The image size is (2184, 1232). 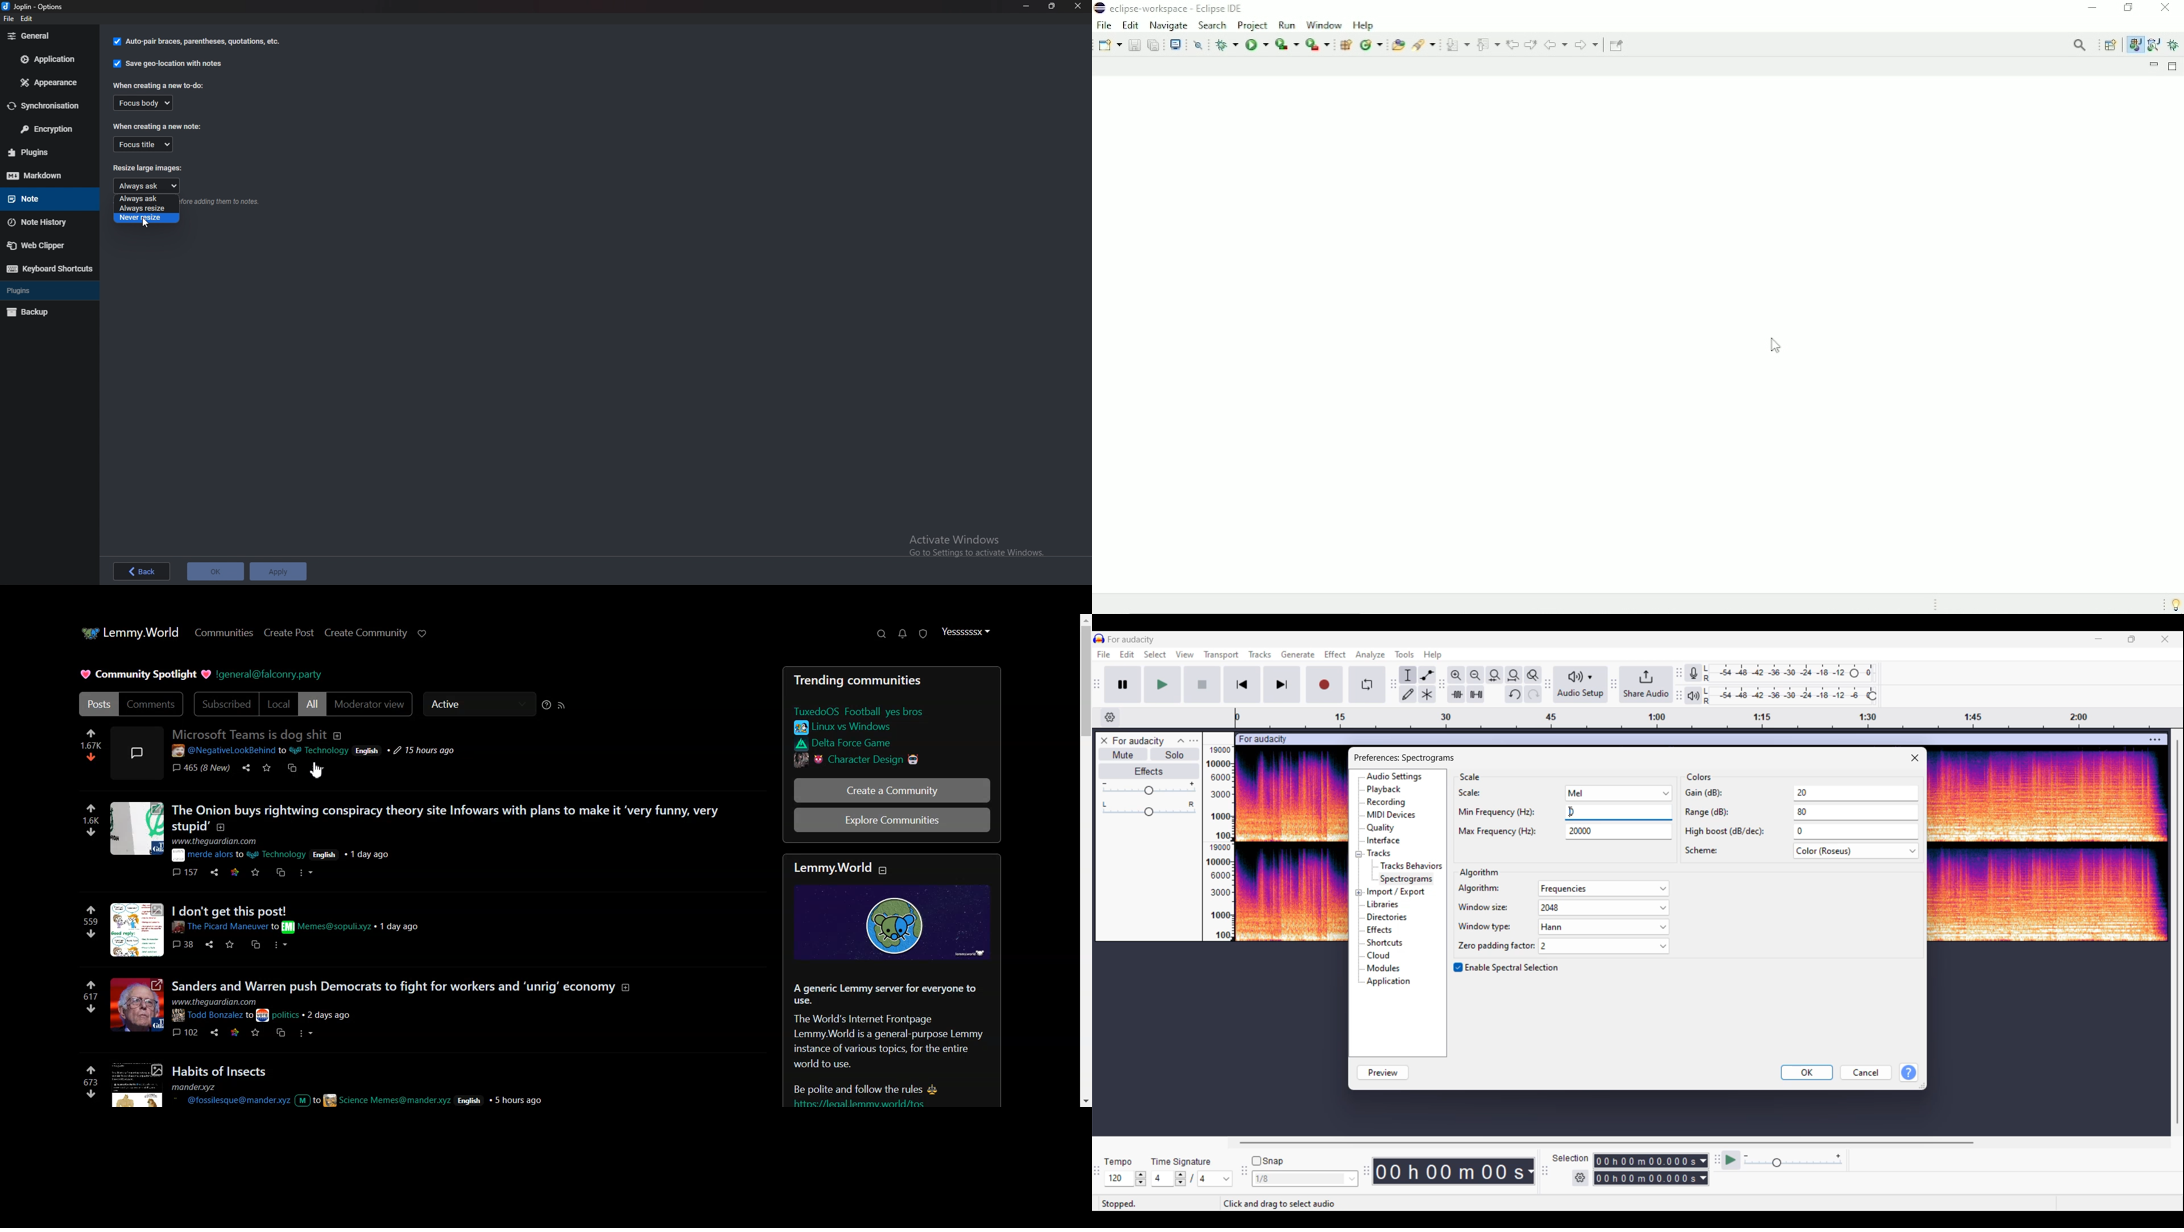 What do you see at coordinates (138, 930) in the screenshot?
I see `image` at bounding box center [138, 930].